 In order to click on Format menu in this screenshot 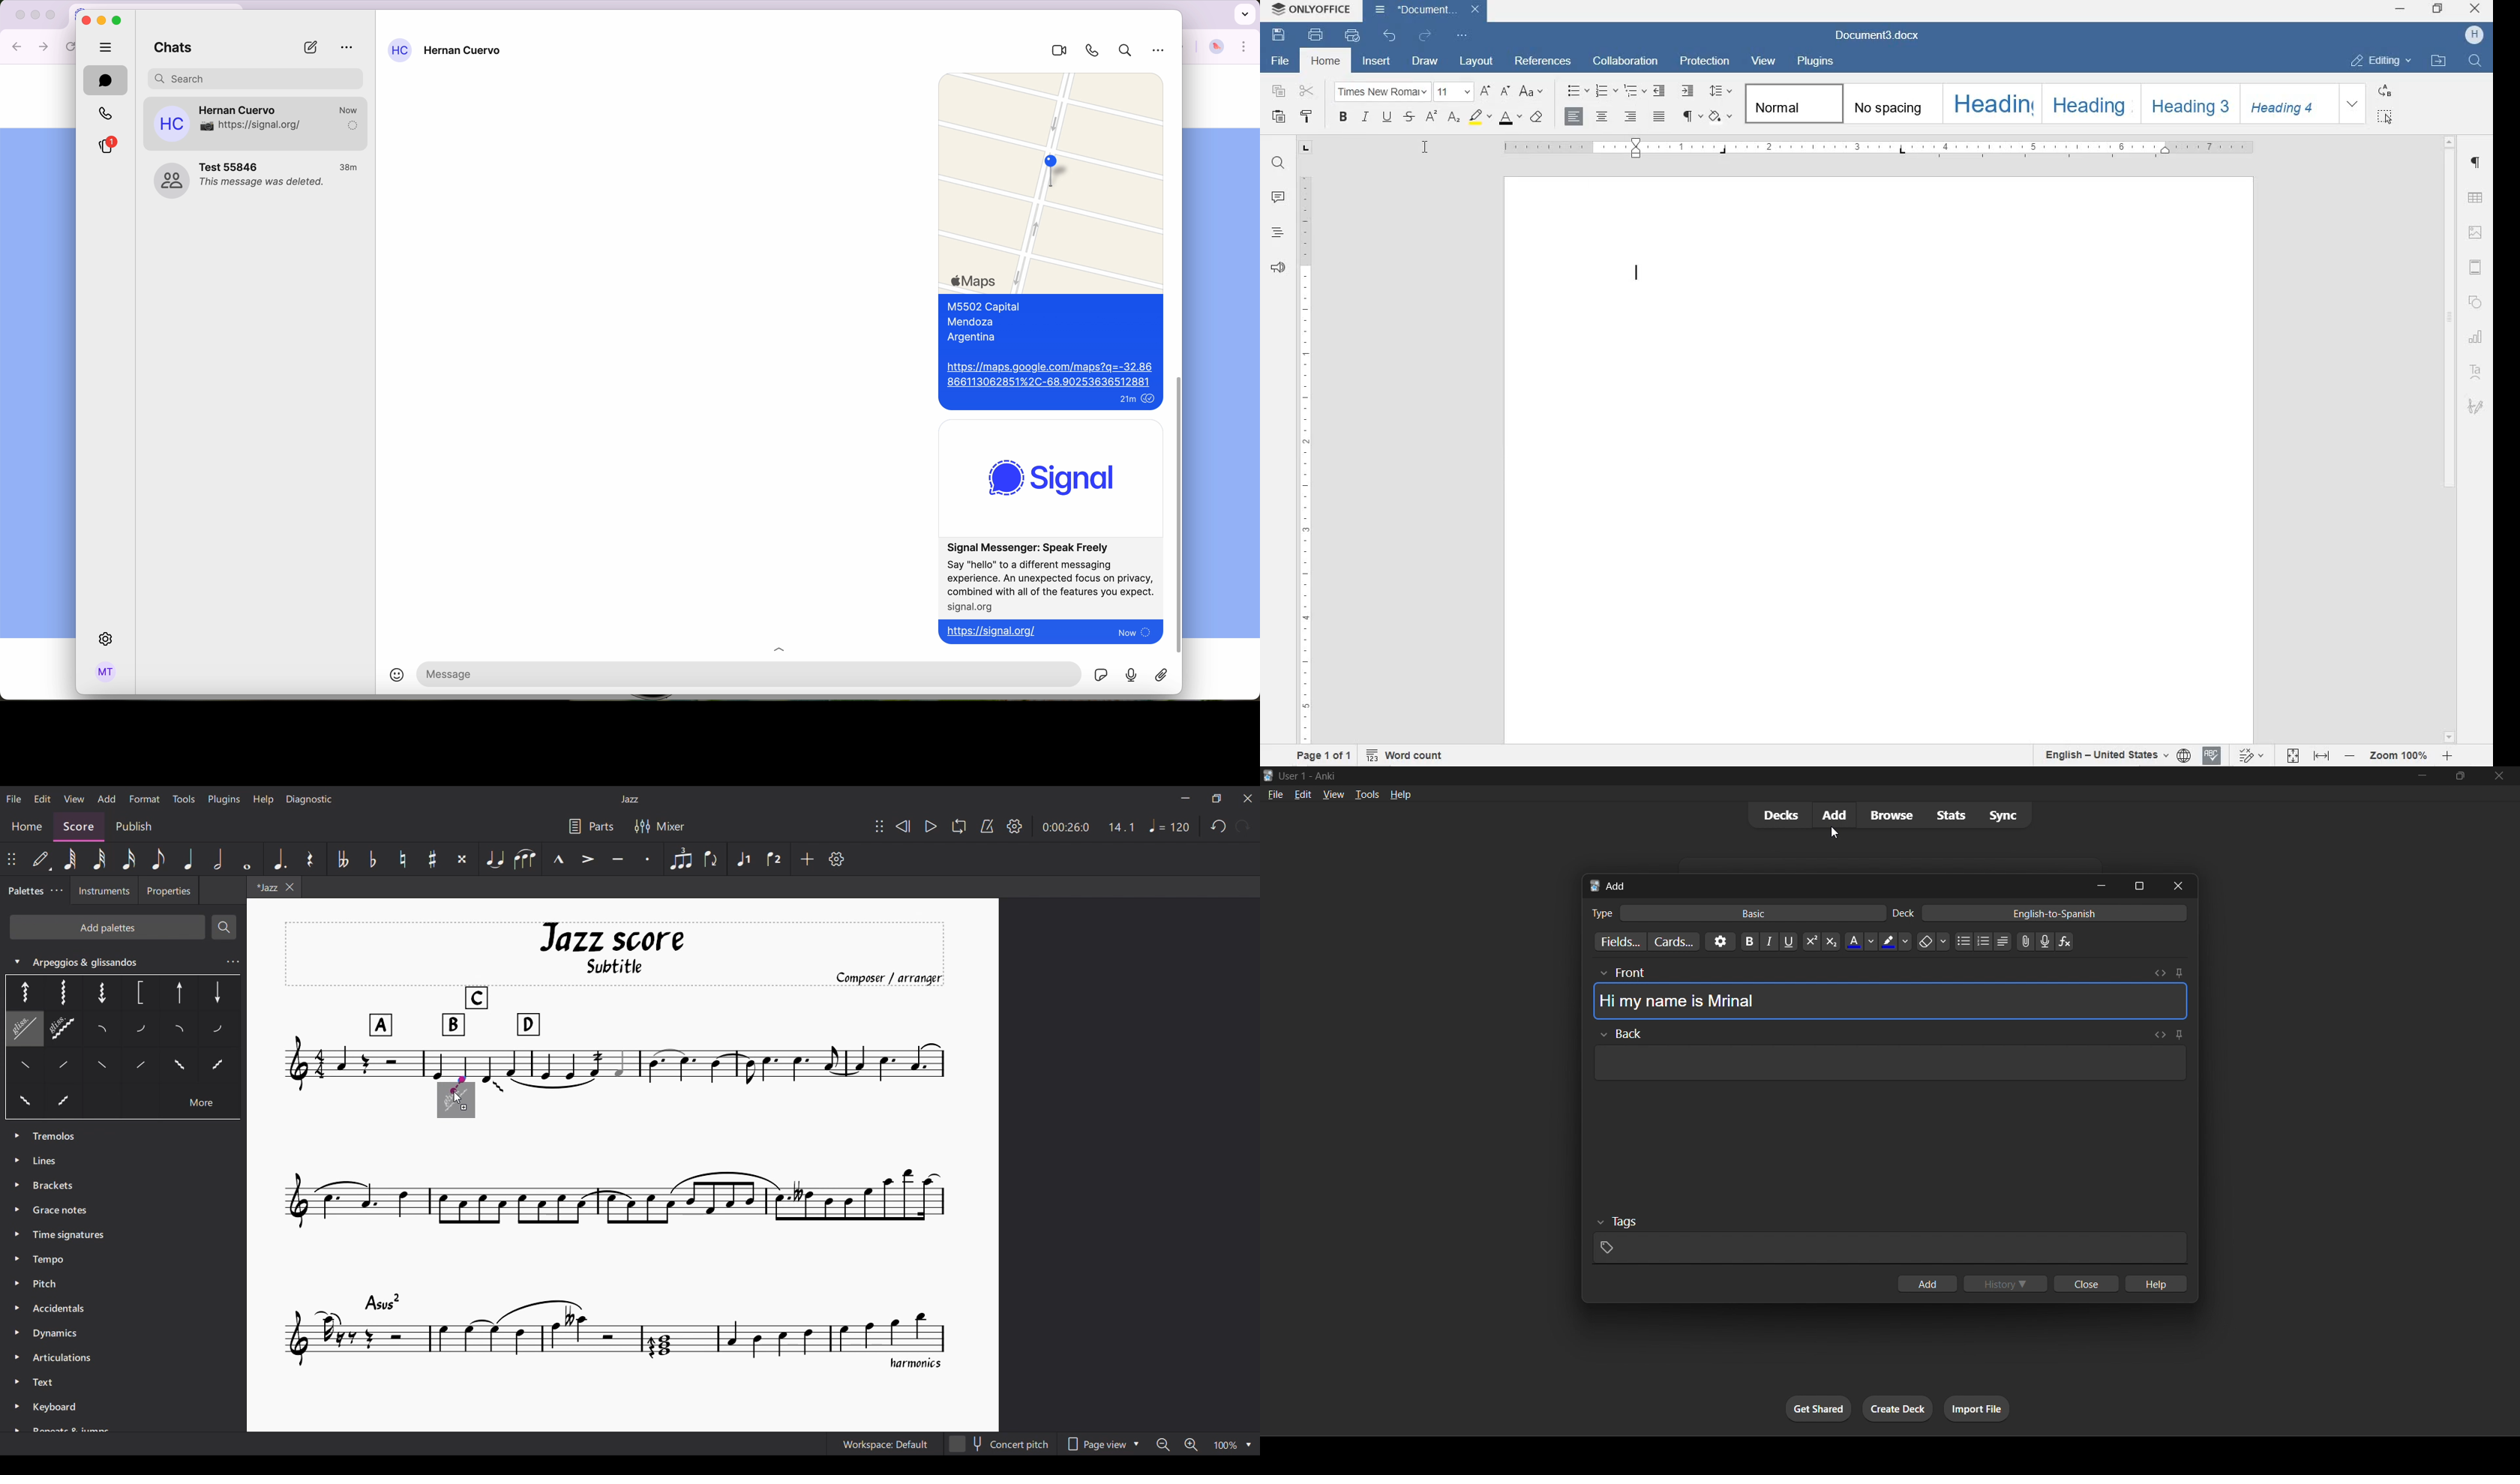, I will do `click(144, 799)`.